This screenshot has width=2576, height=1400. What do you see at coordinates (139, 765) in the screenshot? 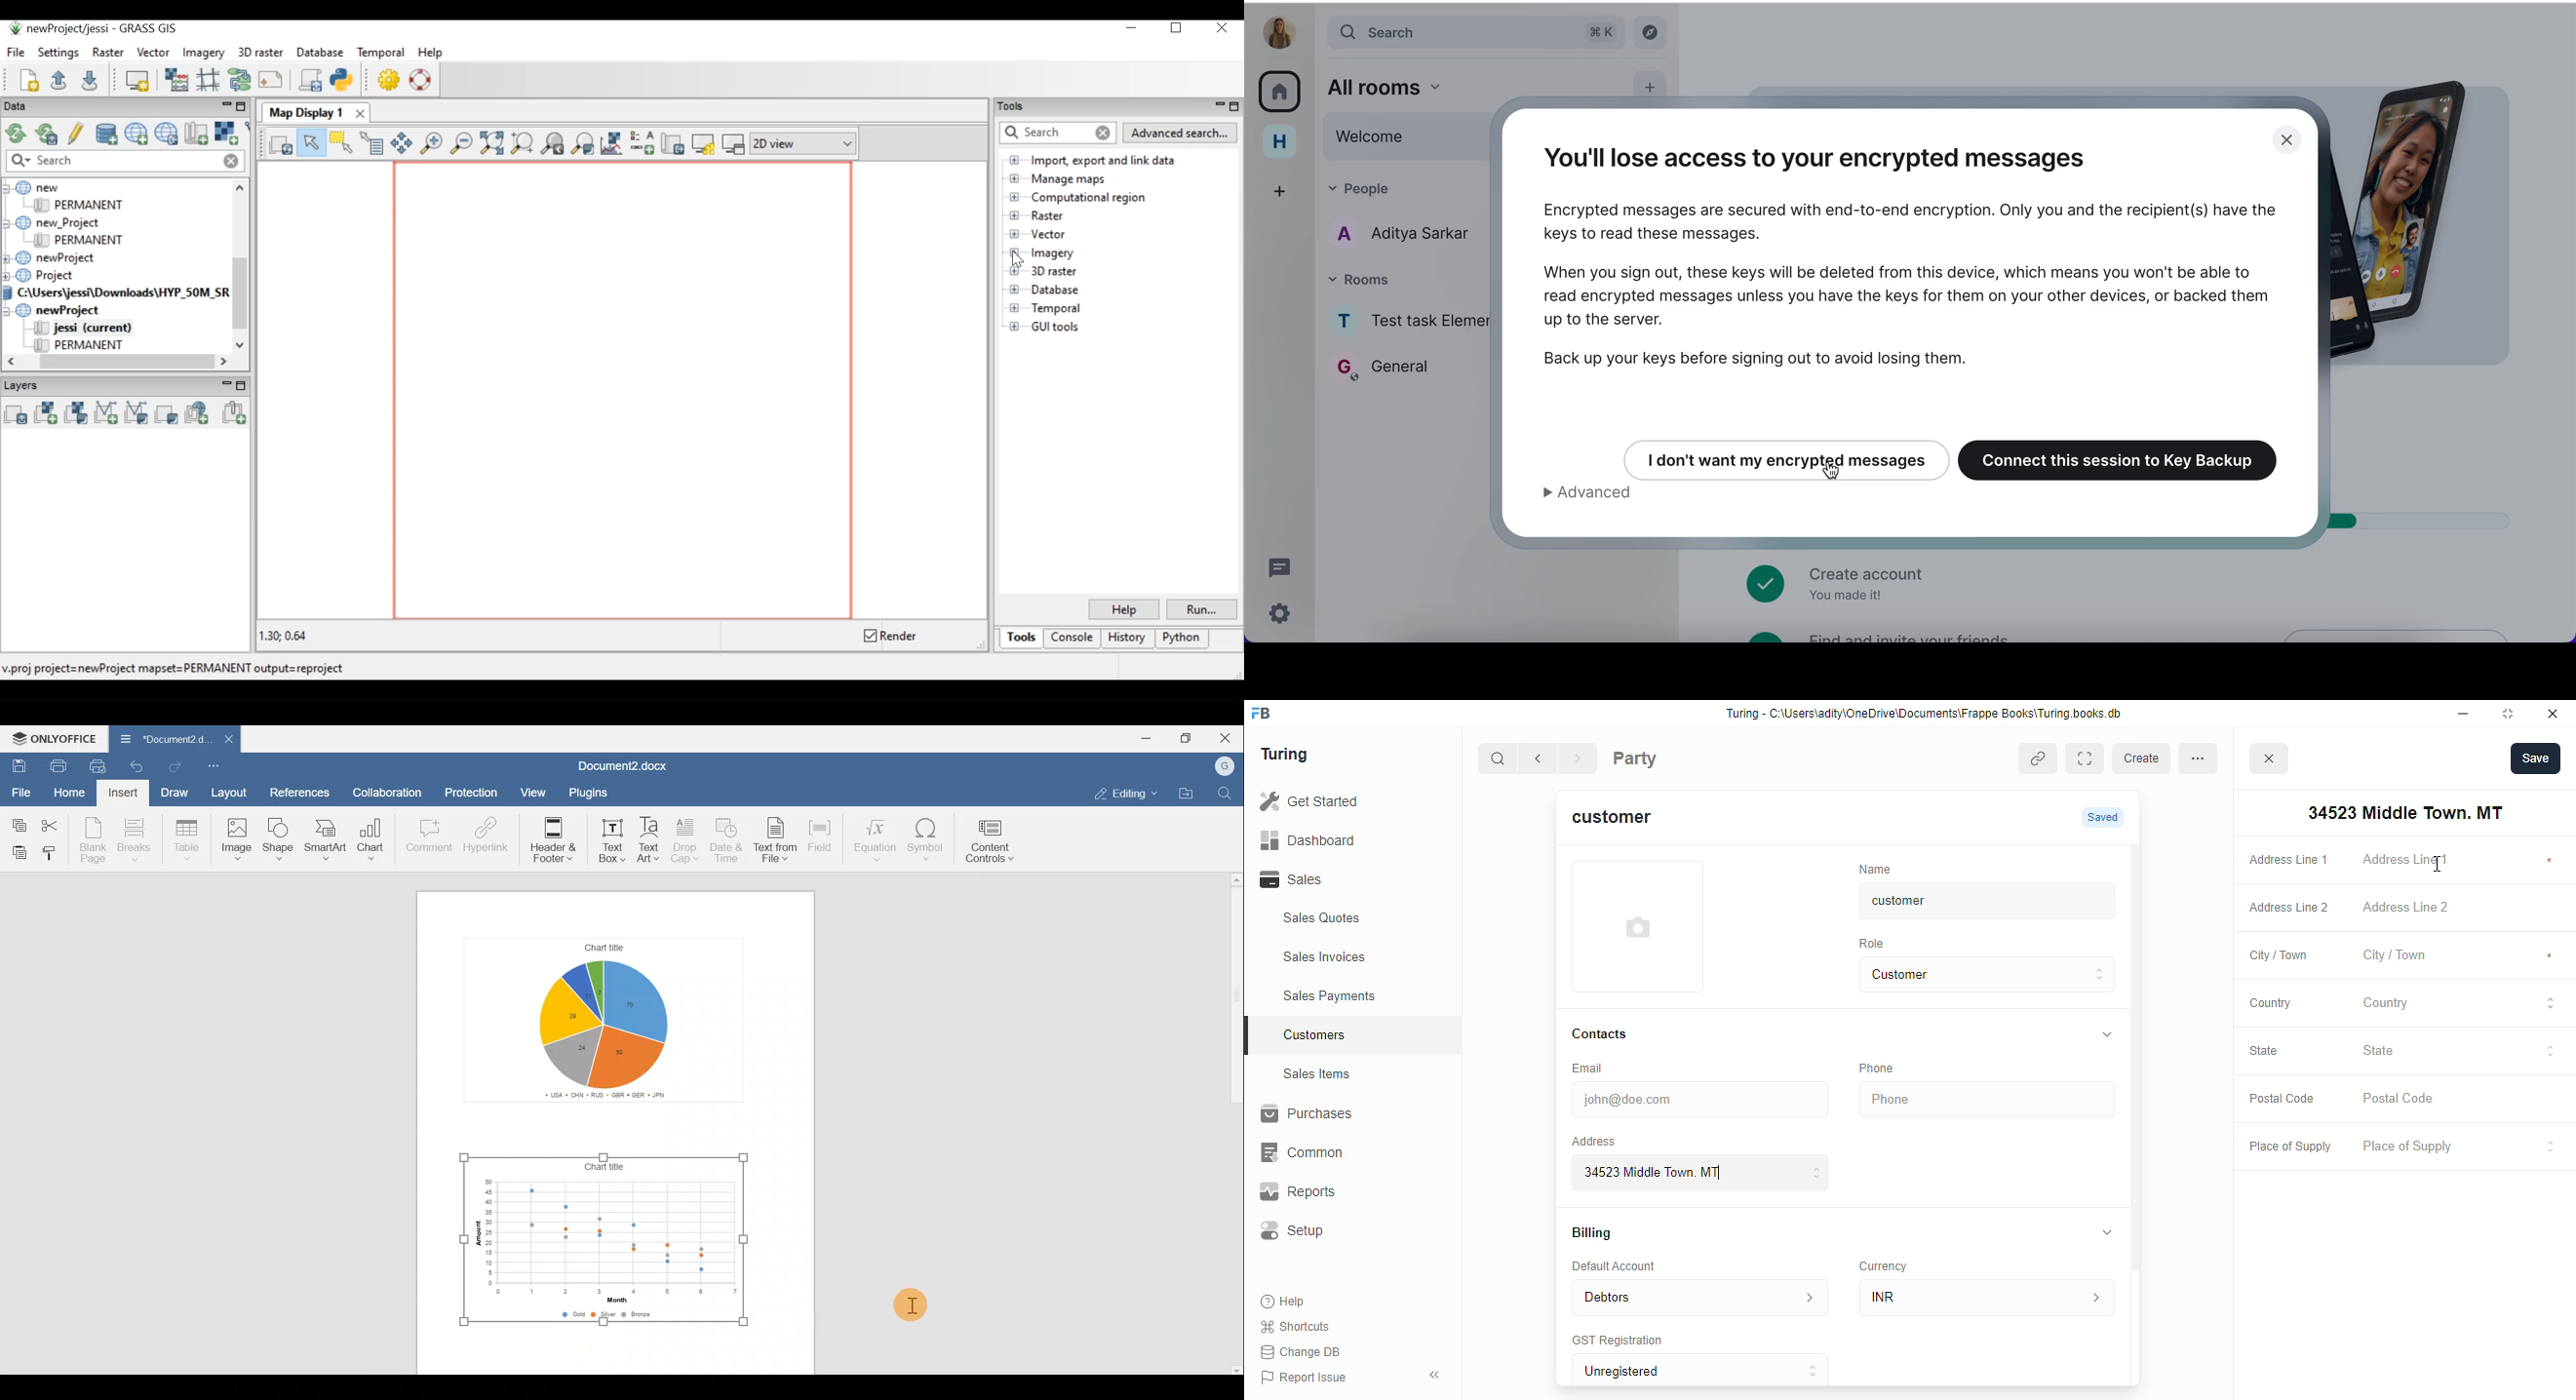
I see `Undo` at bounding box center [139, 765].